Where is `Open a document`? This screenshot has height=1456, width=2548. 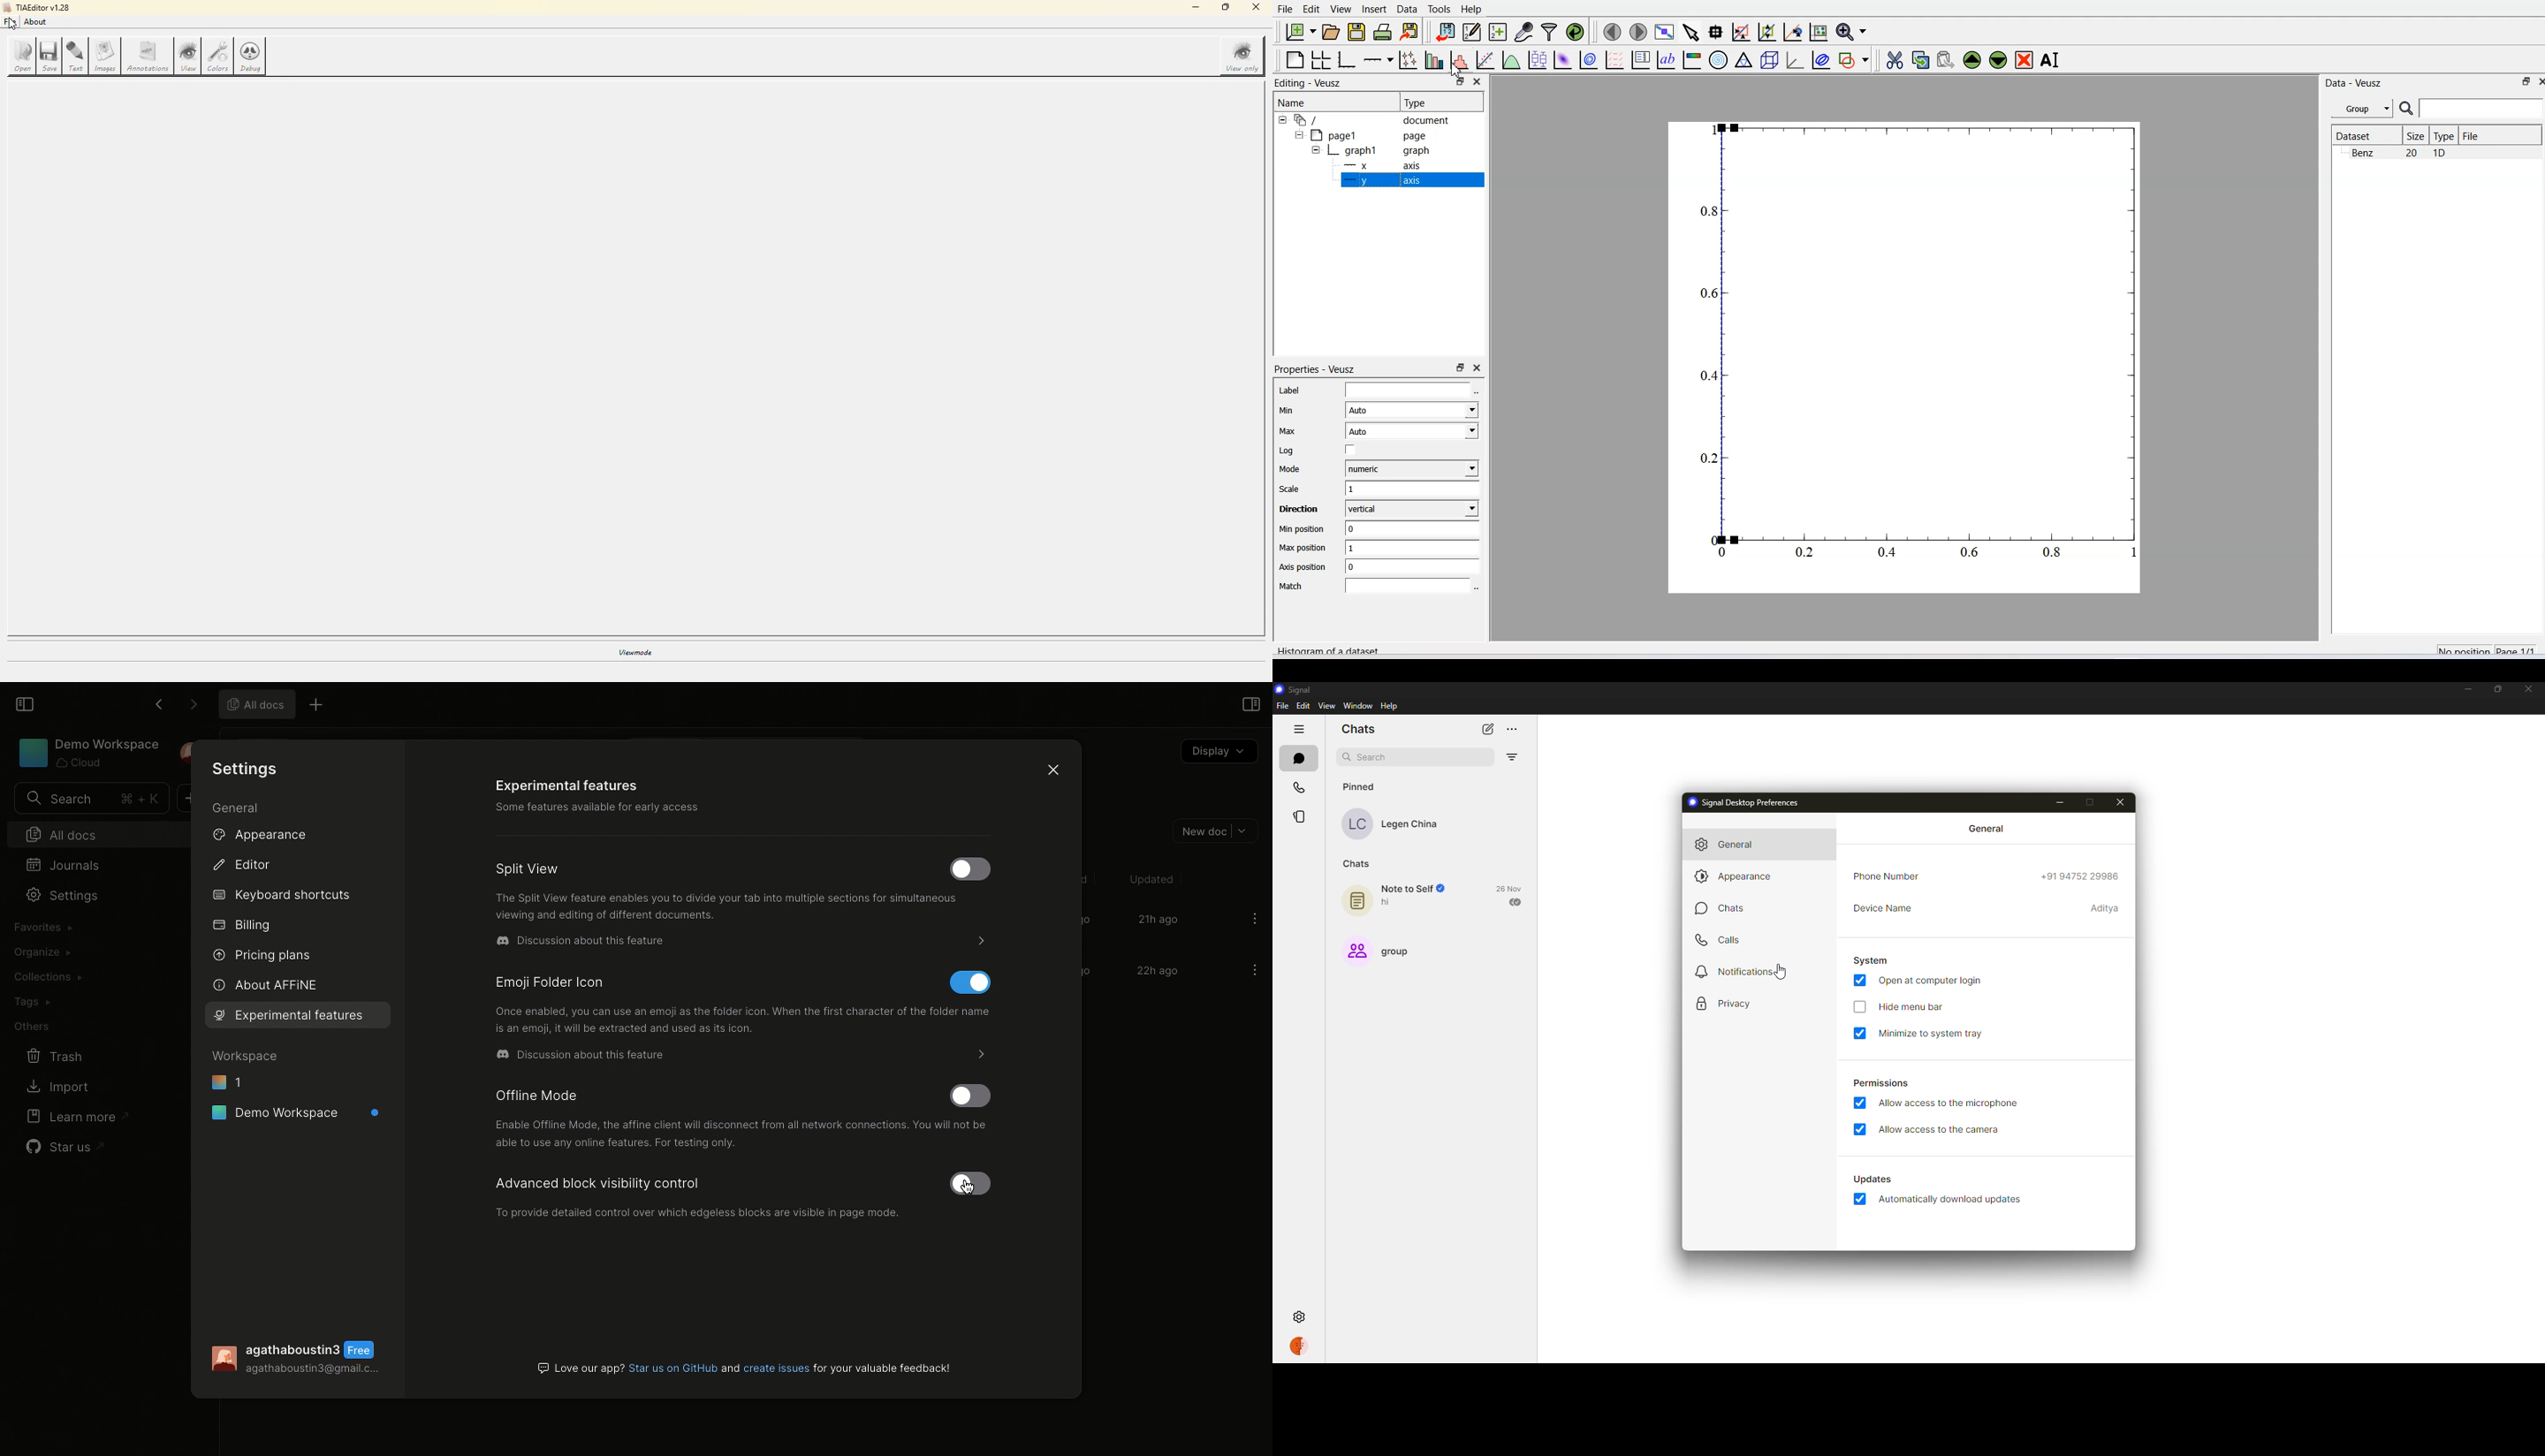
Open a document is located at coordinates (1330, 31).